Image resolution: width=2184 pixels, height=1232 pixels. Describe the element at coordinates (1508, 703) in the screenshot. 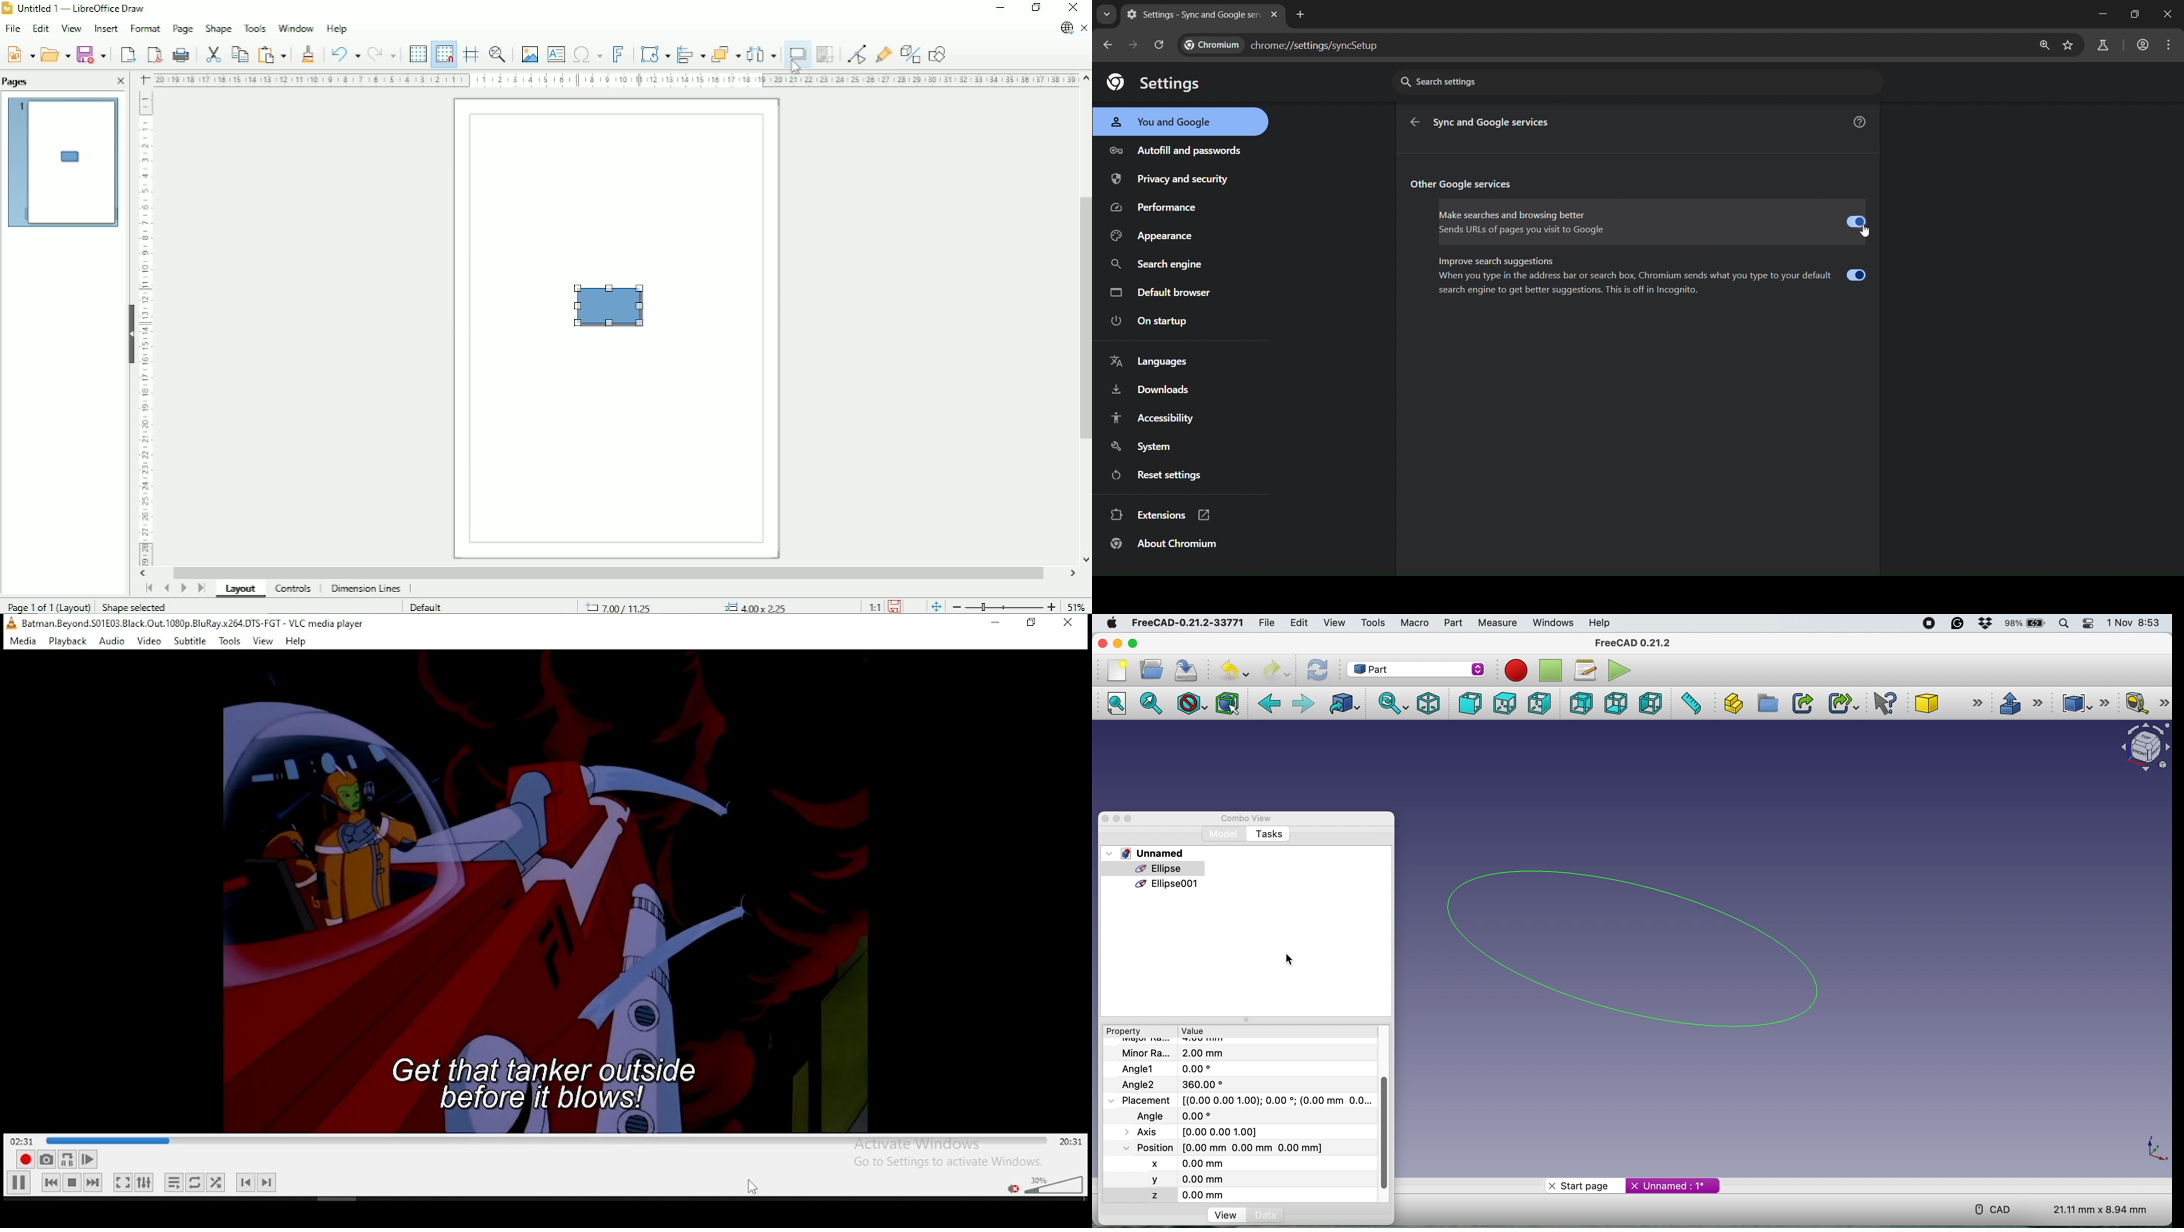

I see `top` at that location.